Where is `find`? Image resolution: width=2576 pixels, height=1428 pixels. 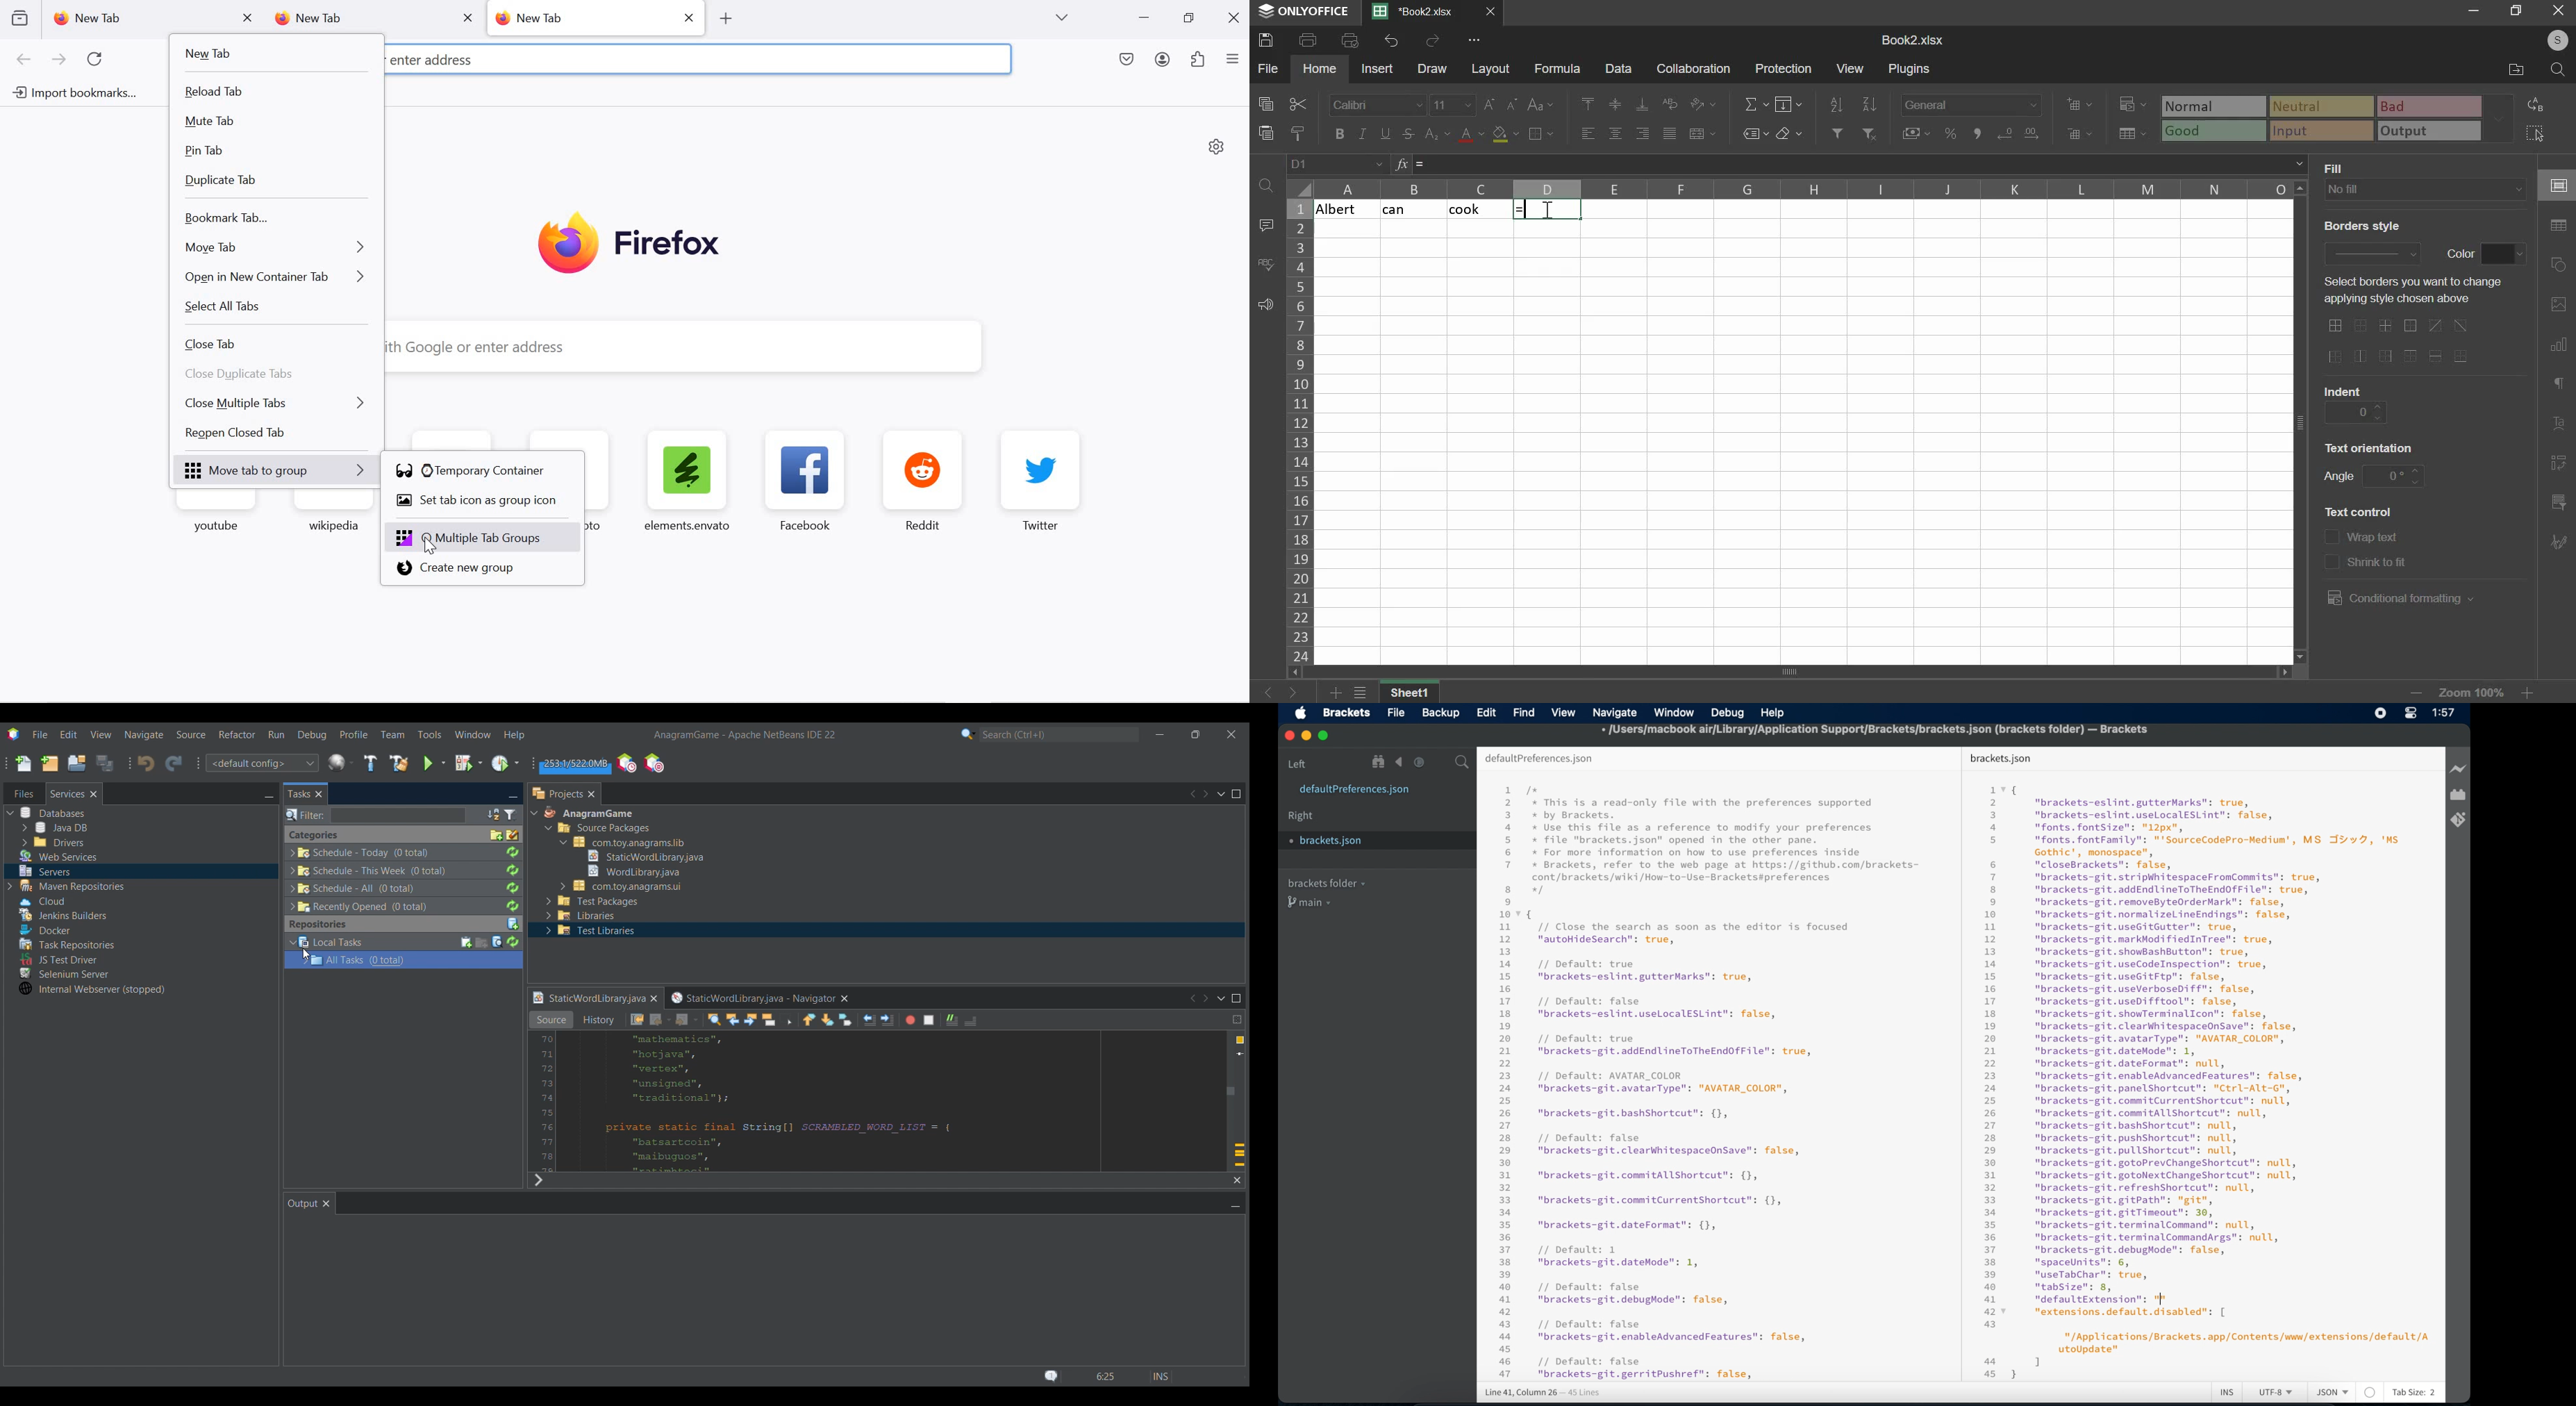
find is located at coordinates (1265, 183).